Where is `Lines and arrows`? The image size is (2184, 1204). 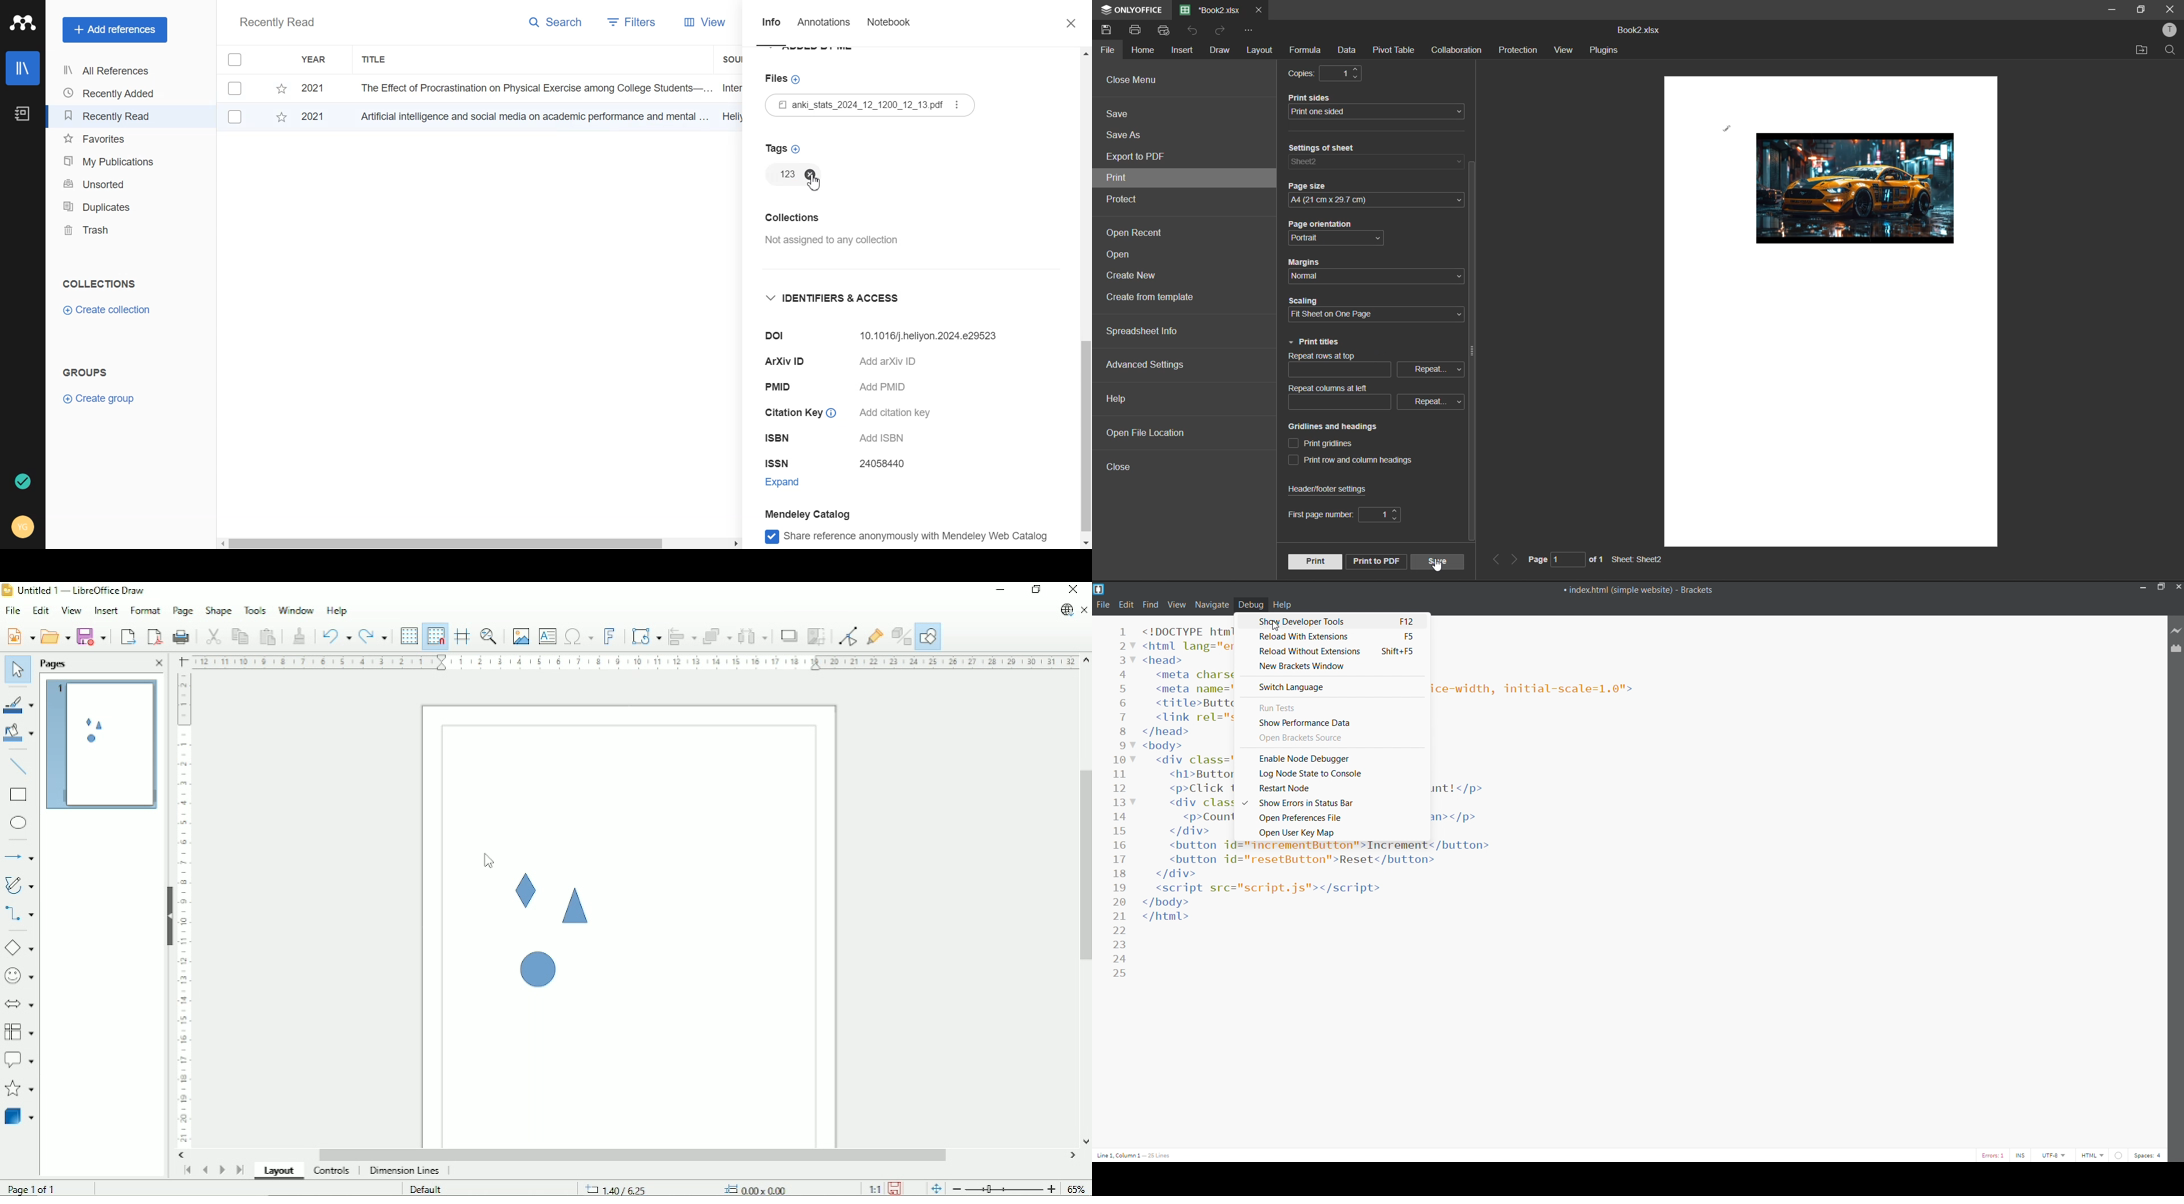
Lines and arrows is located at coordinates (21, 857).